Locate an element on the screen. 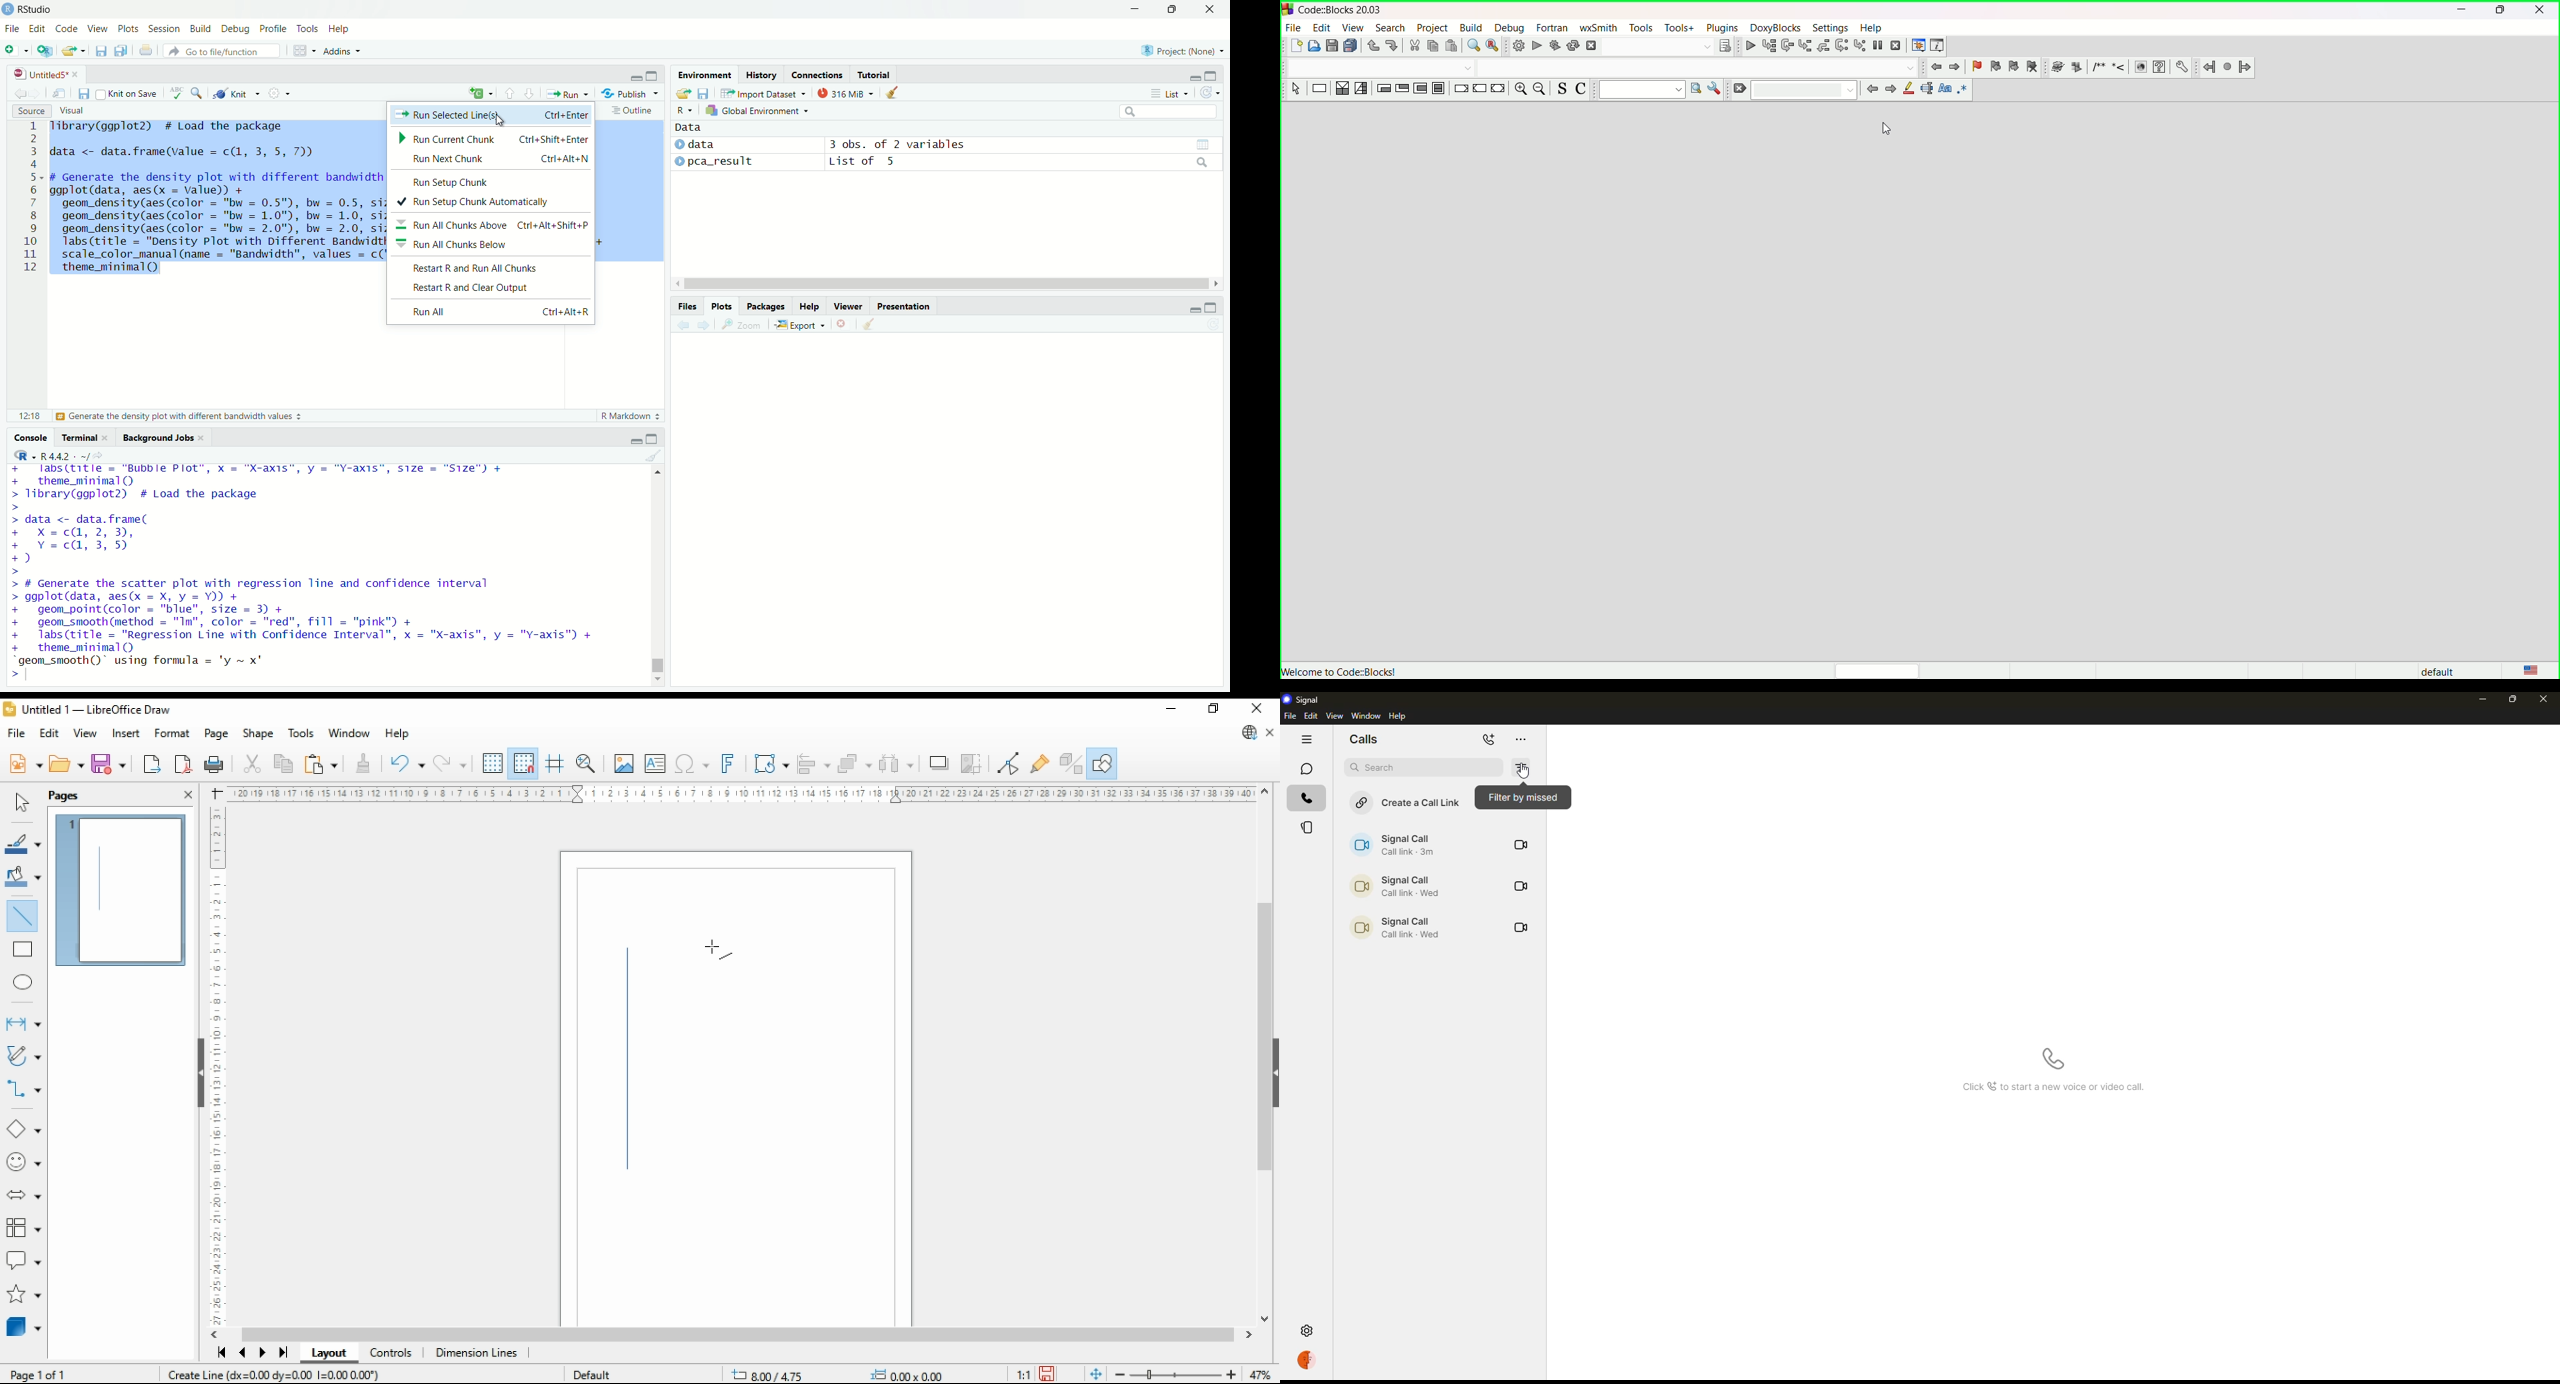 This screenshot has height=1400, width=2576. match case is located at coordinates (1946, 88).